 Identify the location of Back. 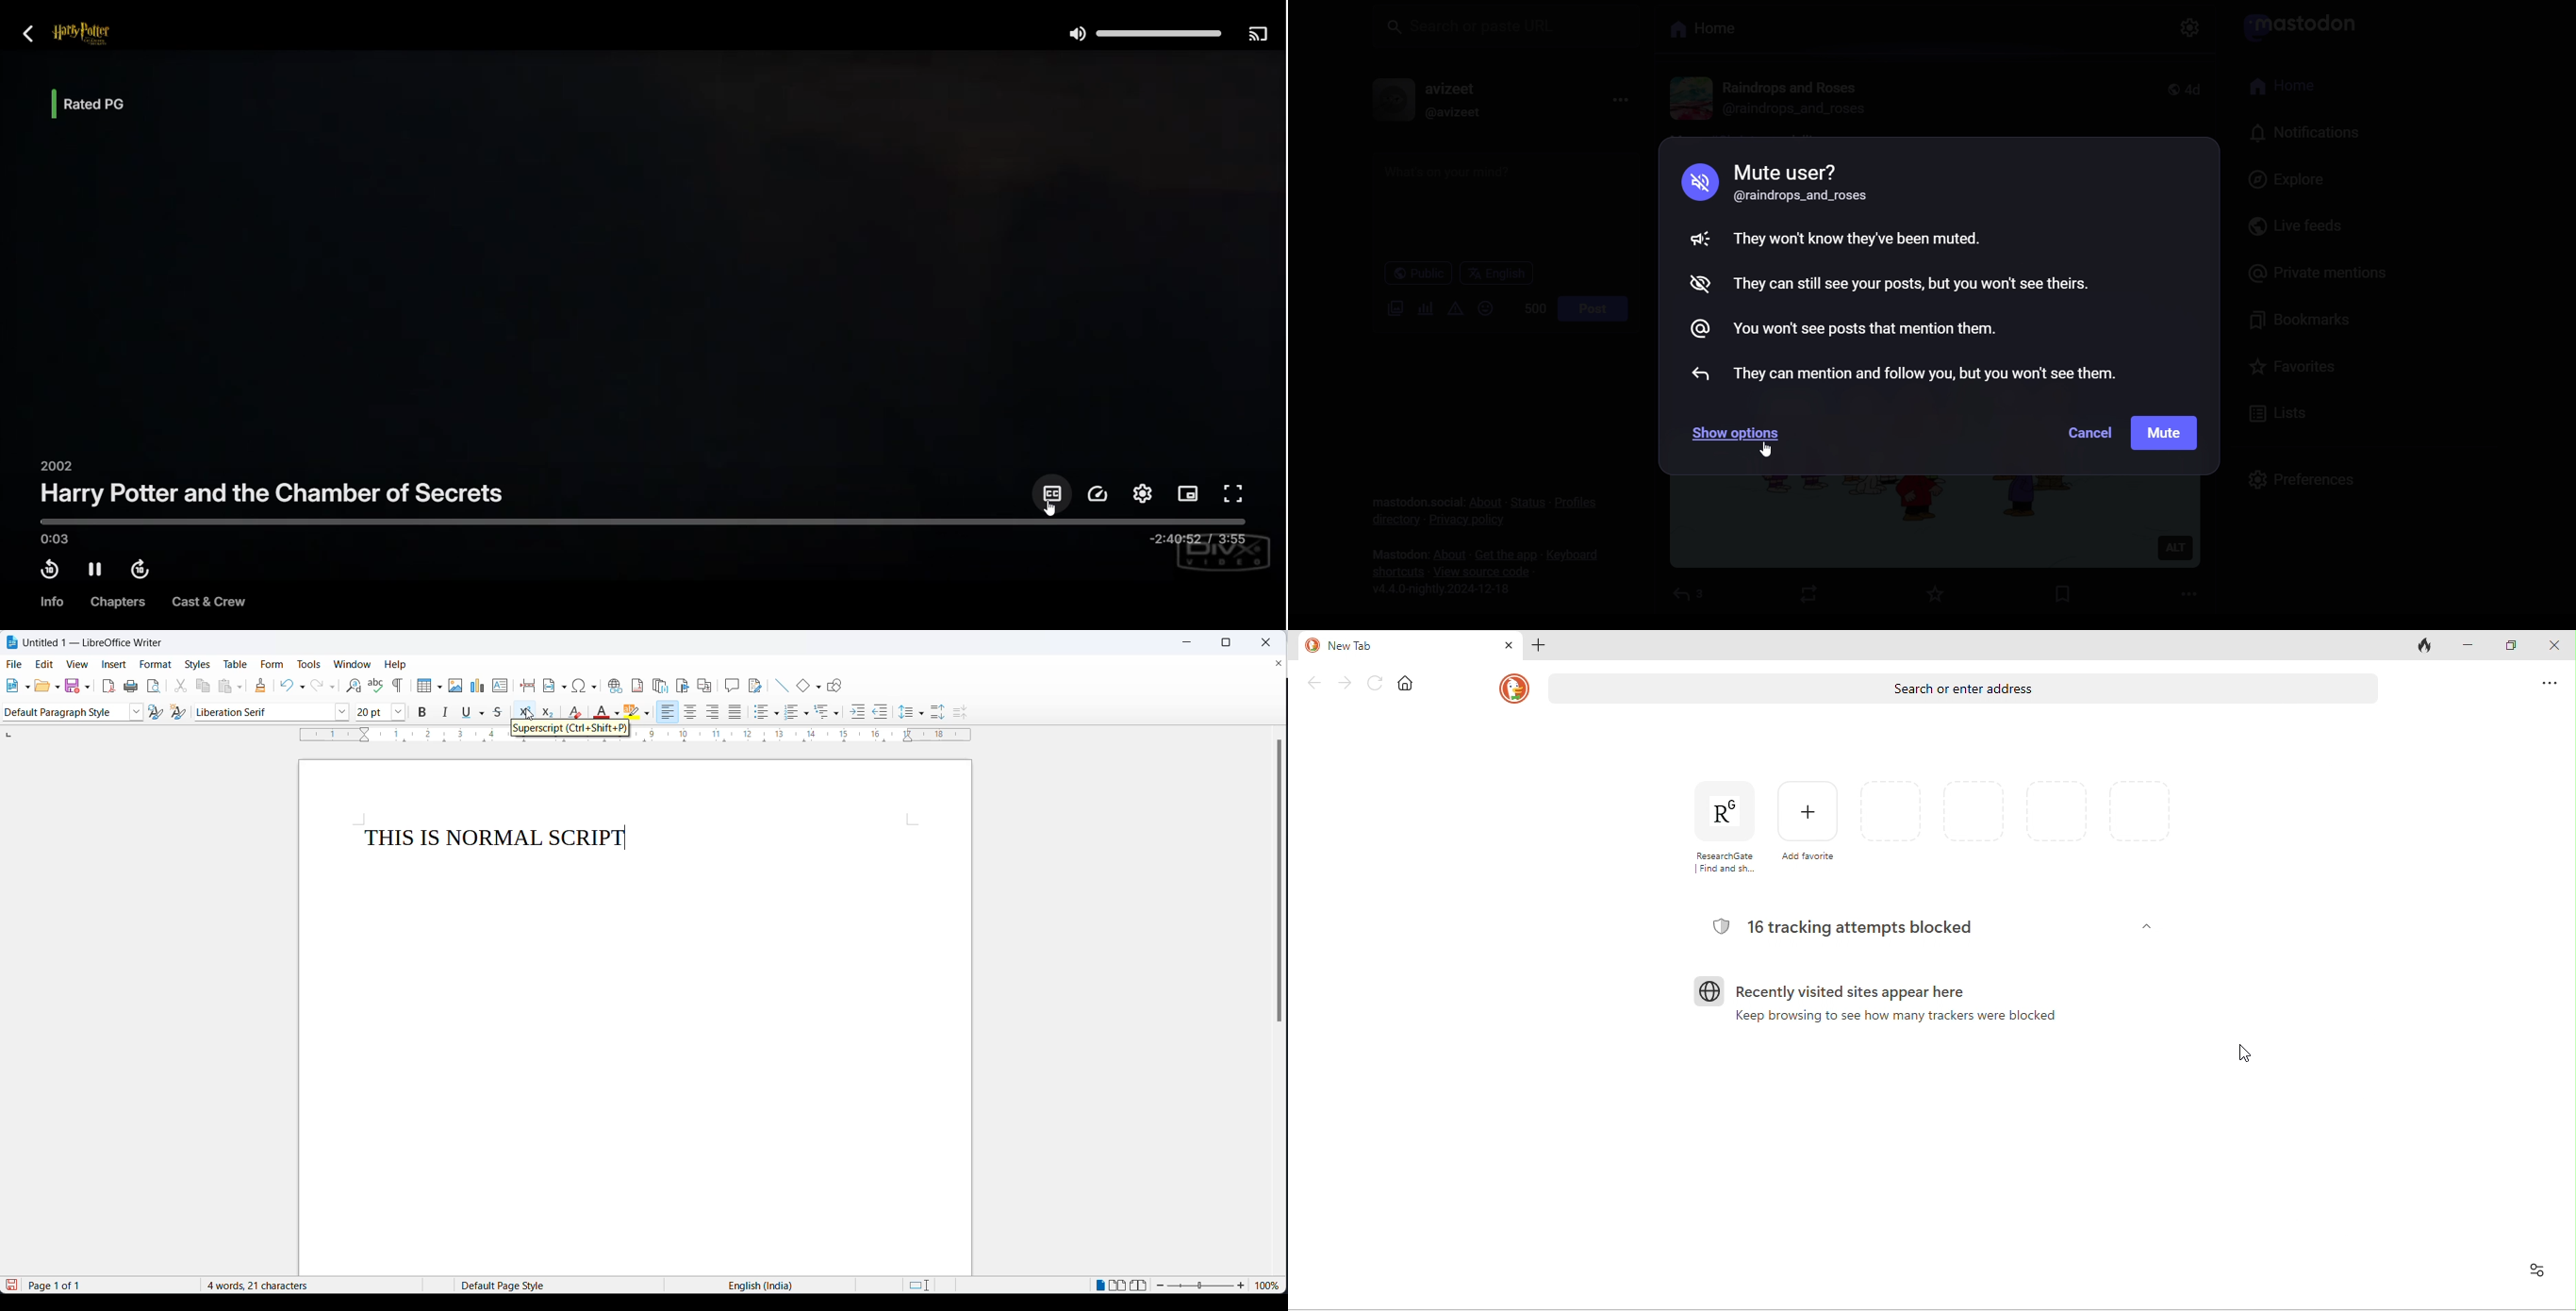
(29, 33).